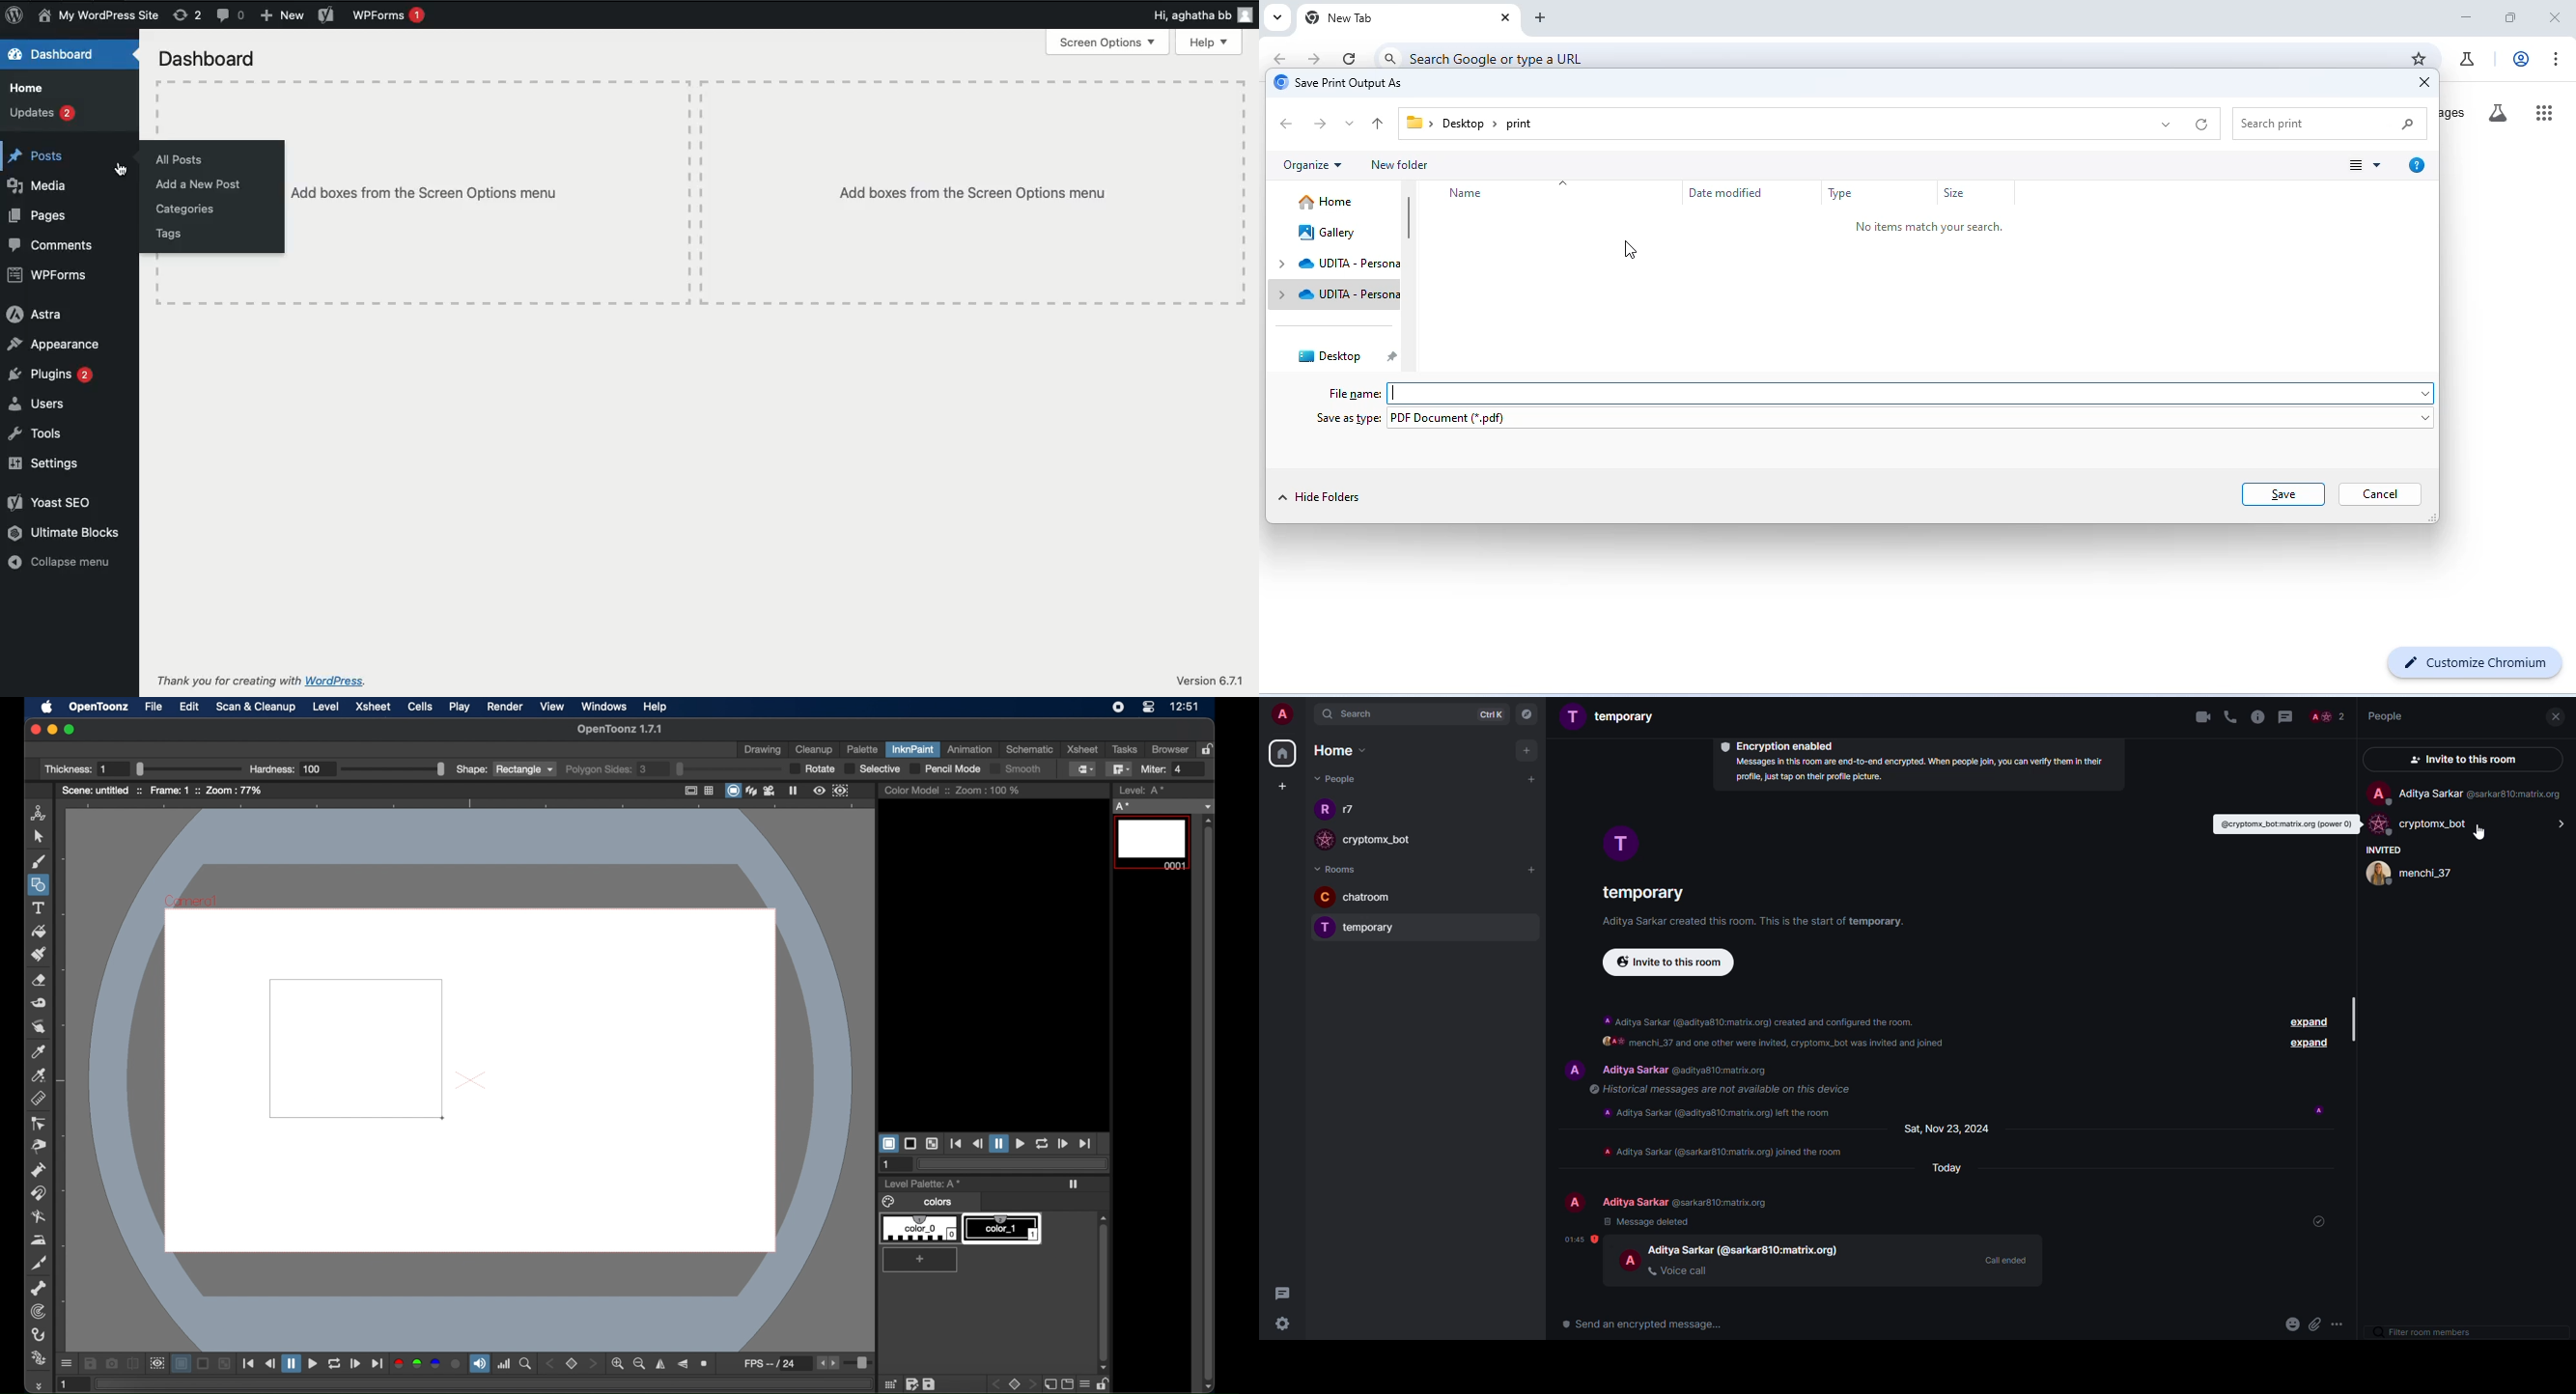  I want to click on scroll box, so click(1209, 1103).